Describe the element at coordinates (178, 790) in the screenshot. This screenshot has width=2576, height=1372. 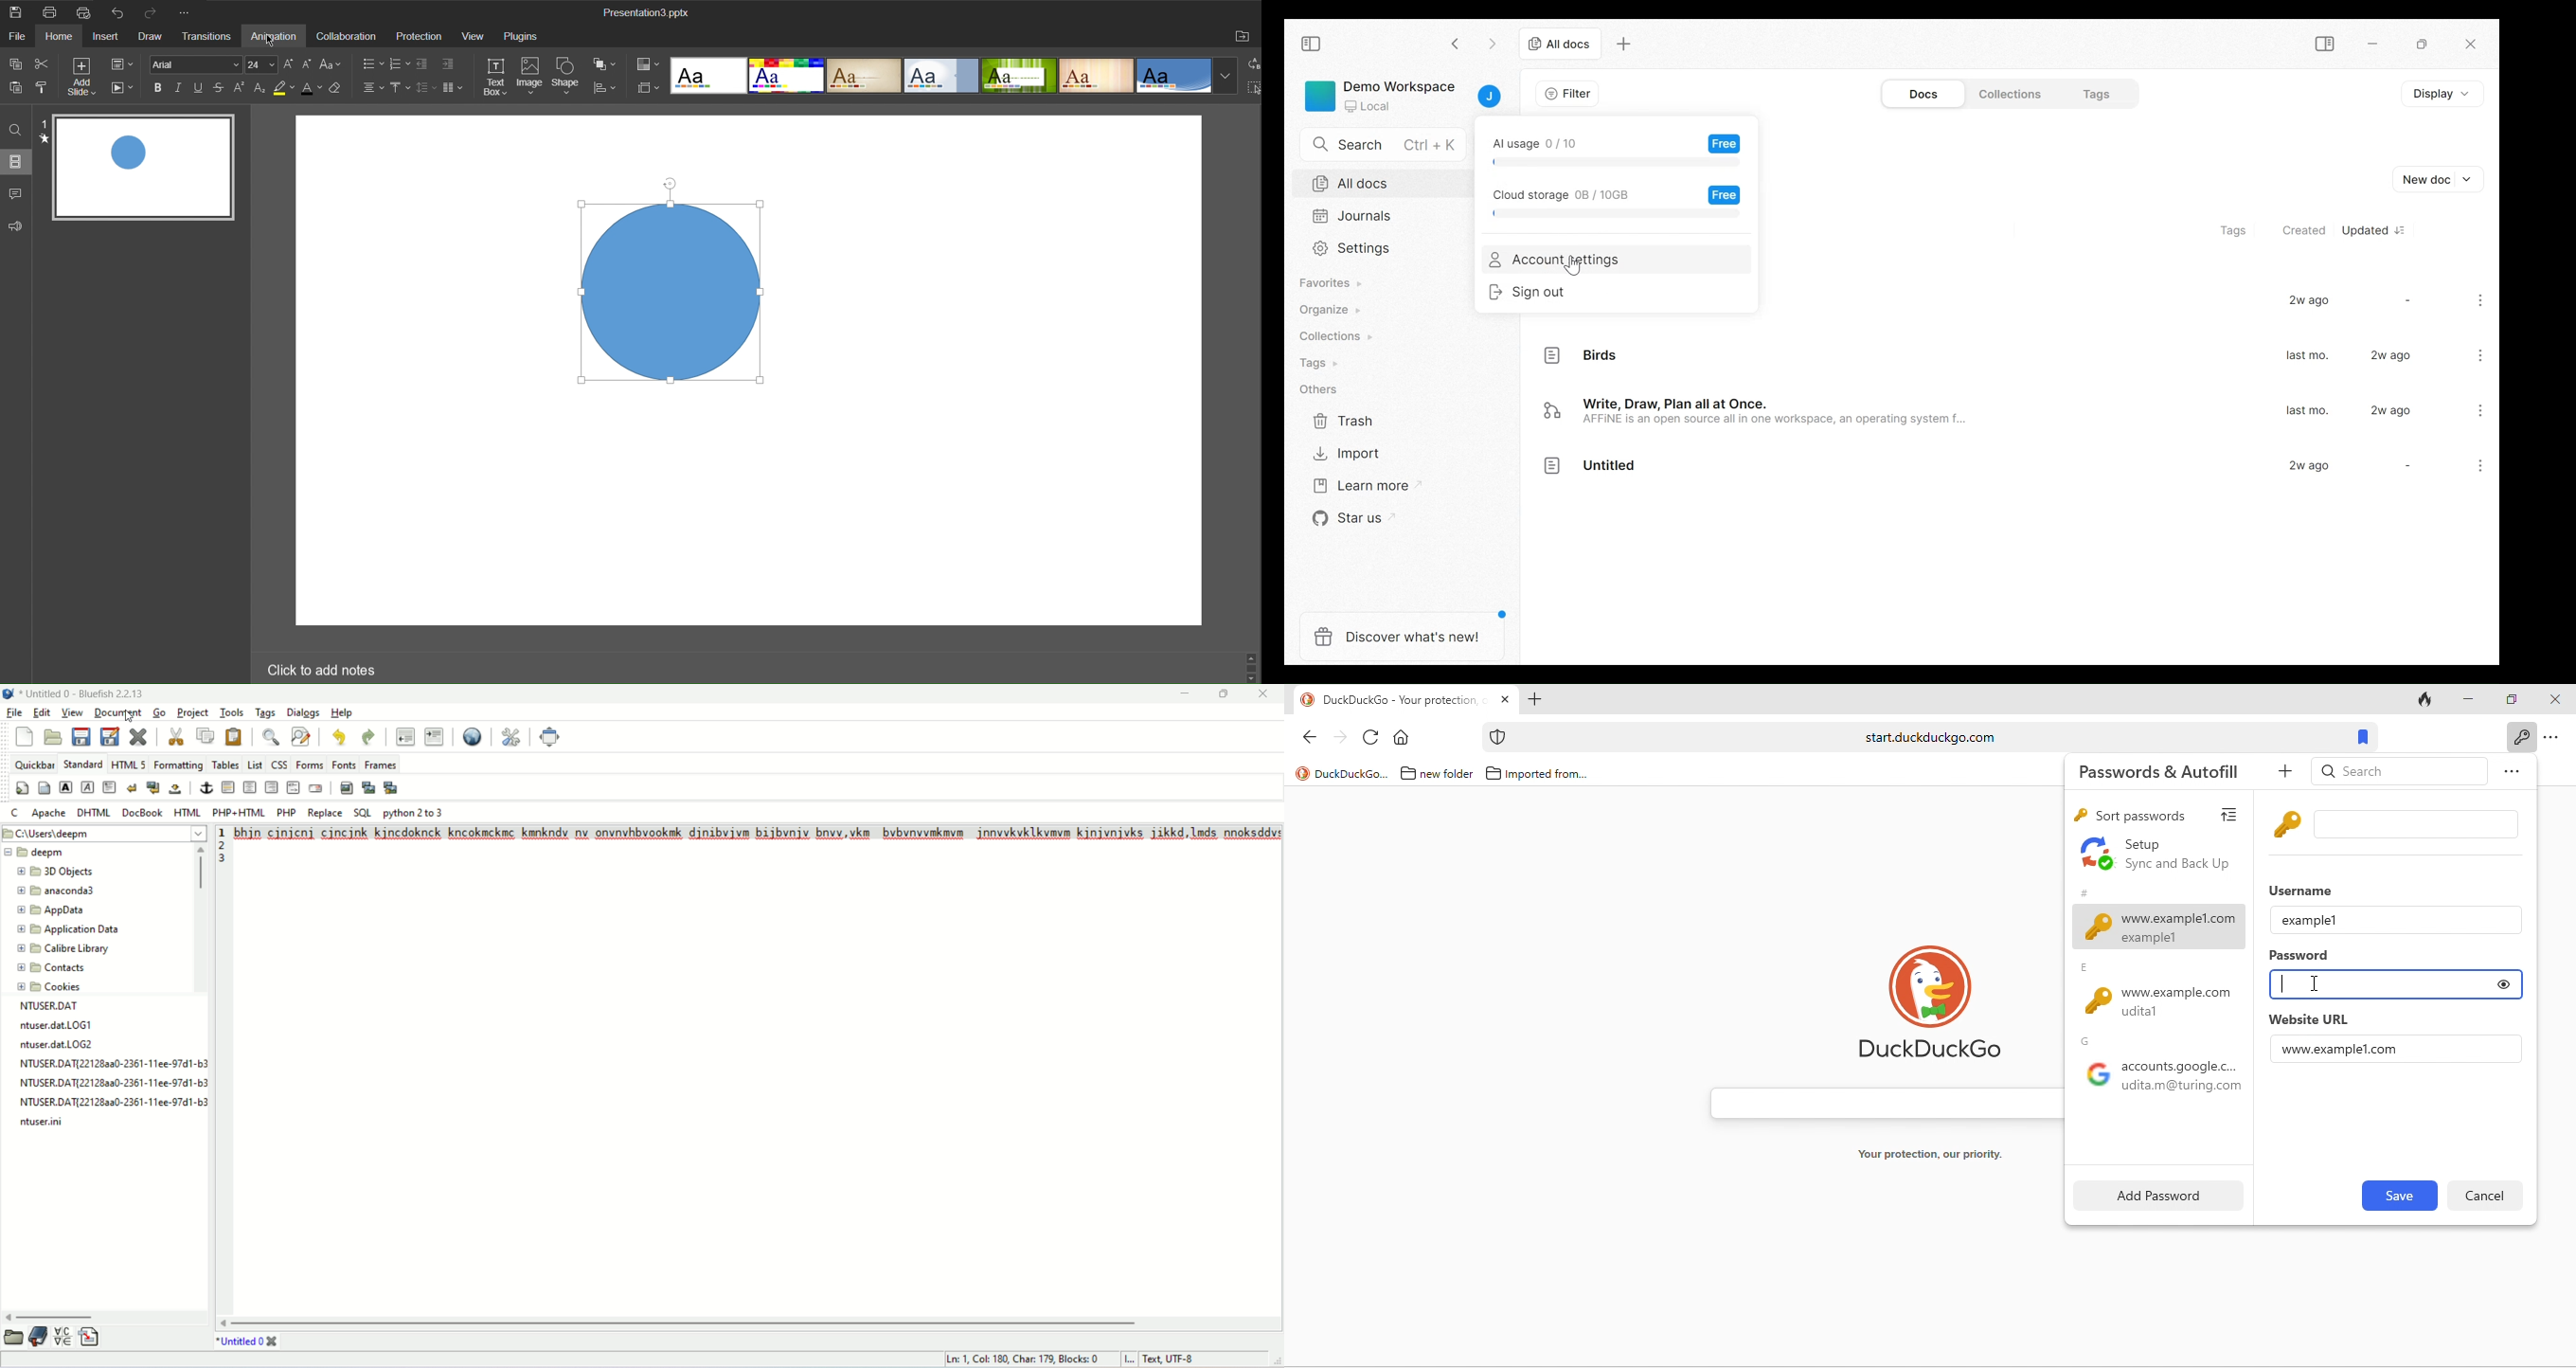
I see `non-breaking space` at that location.